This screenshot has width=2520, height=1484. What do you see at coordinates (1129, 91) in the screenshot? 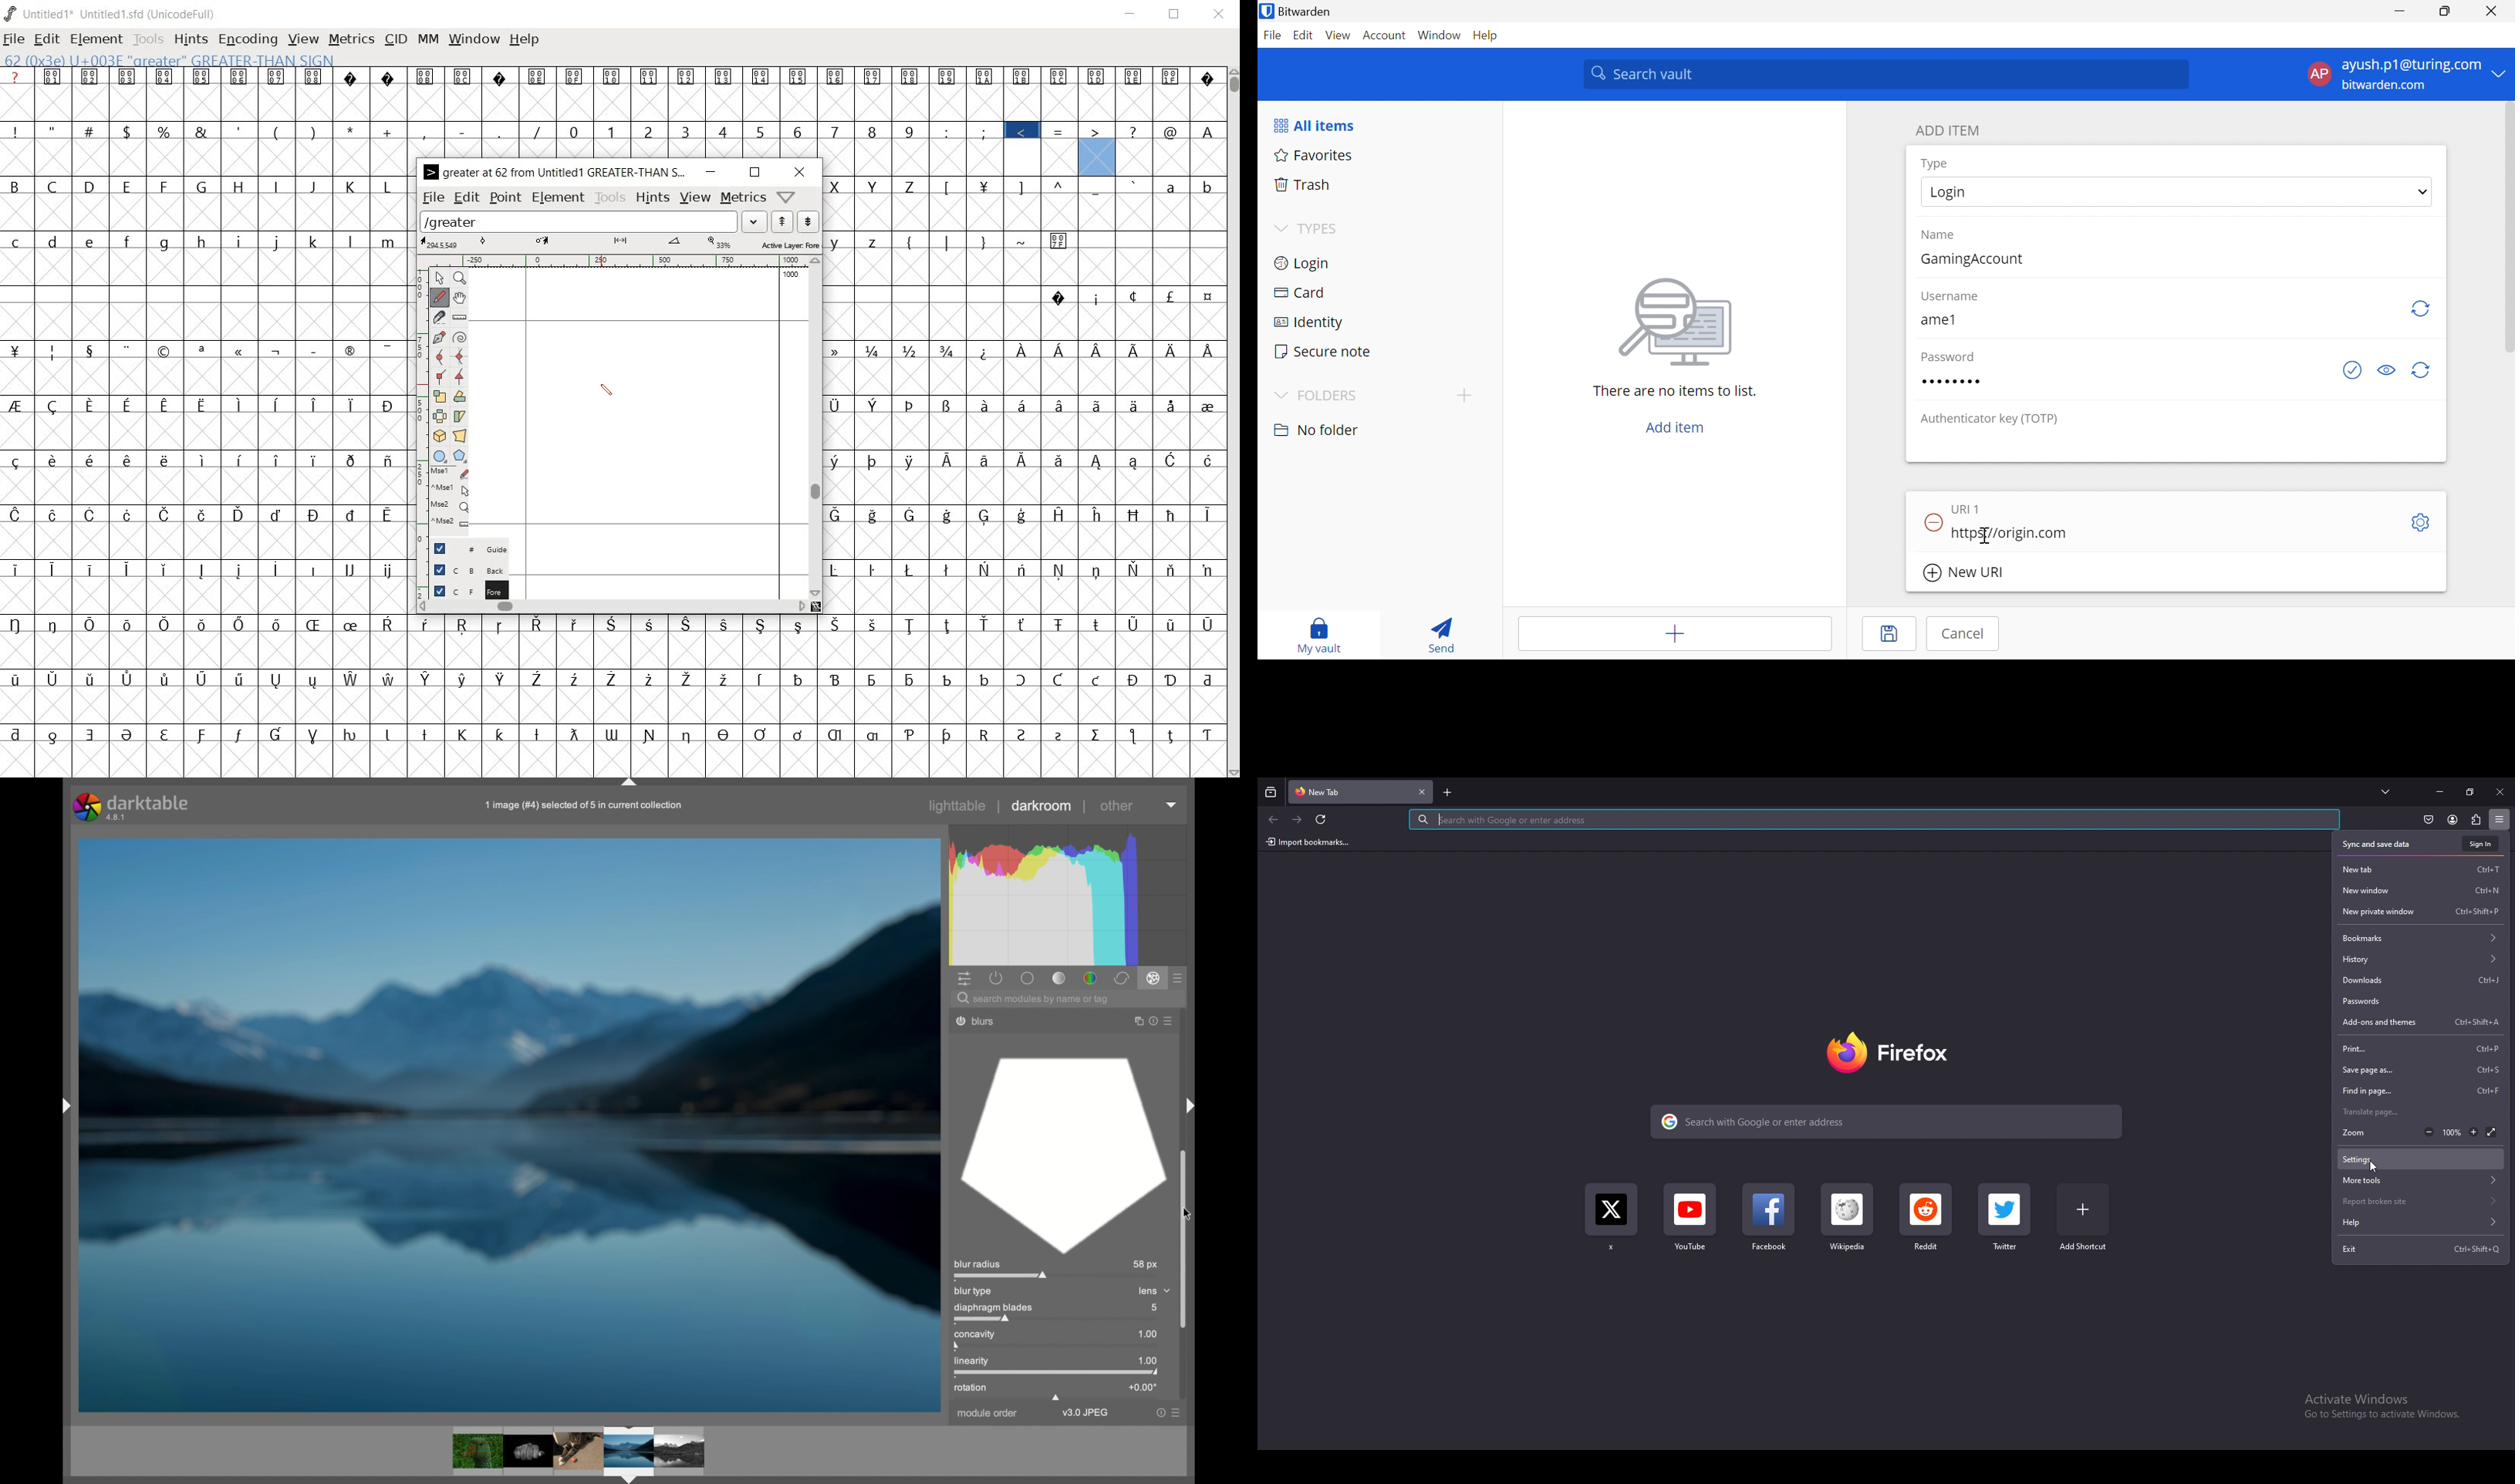
I see `glyps` at bounding box center [1129, 91].